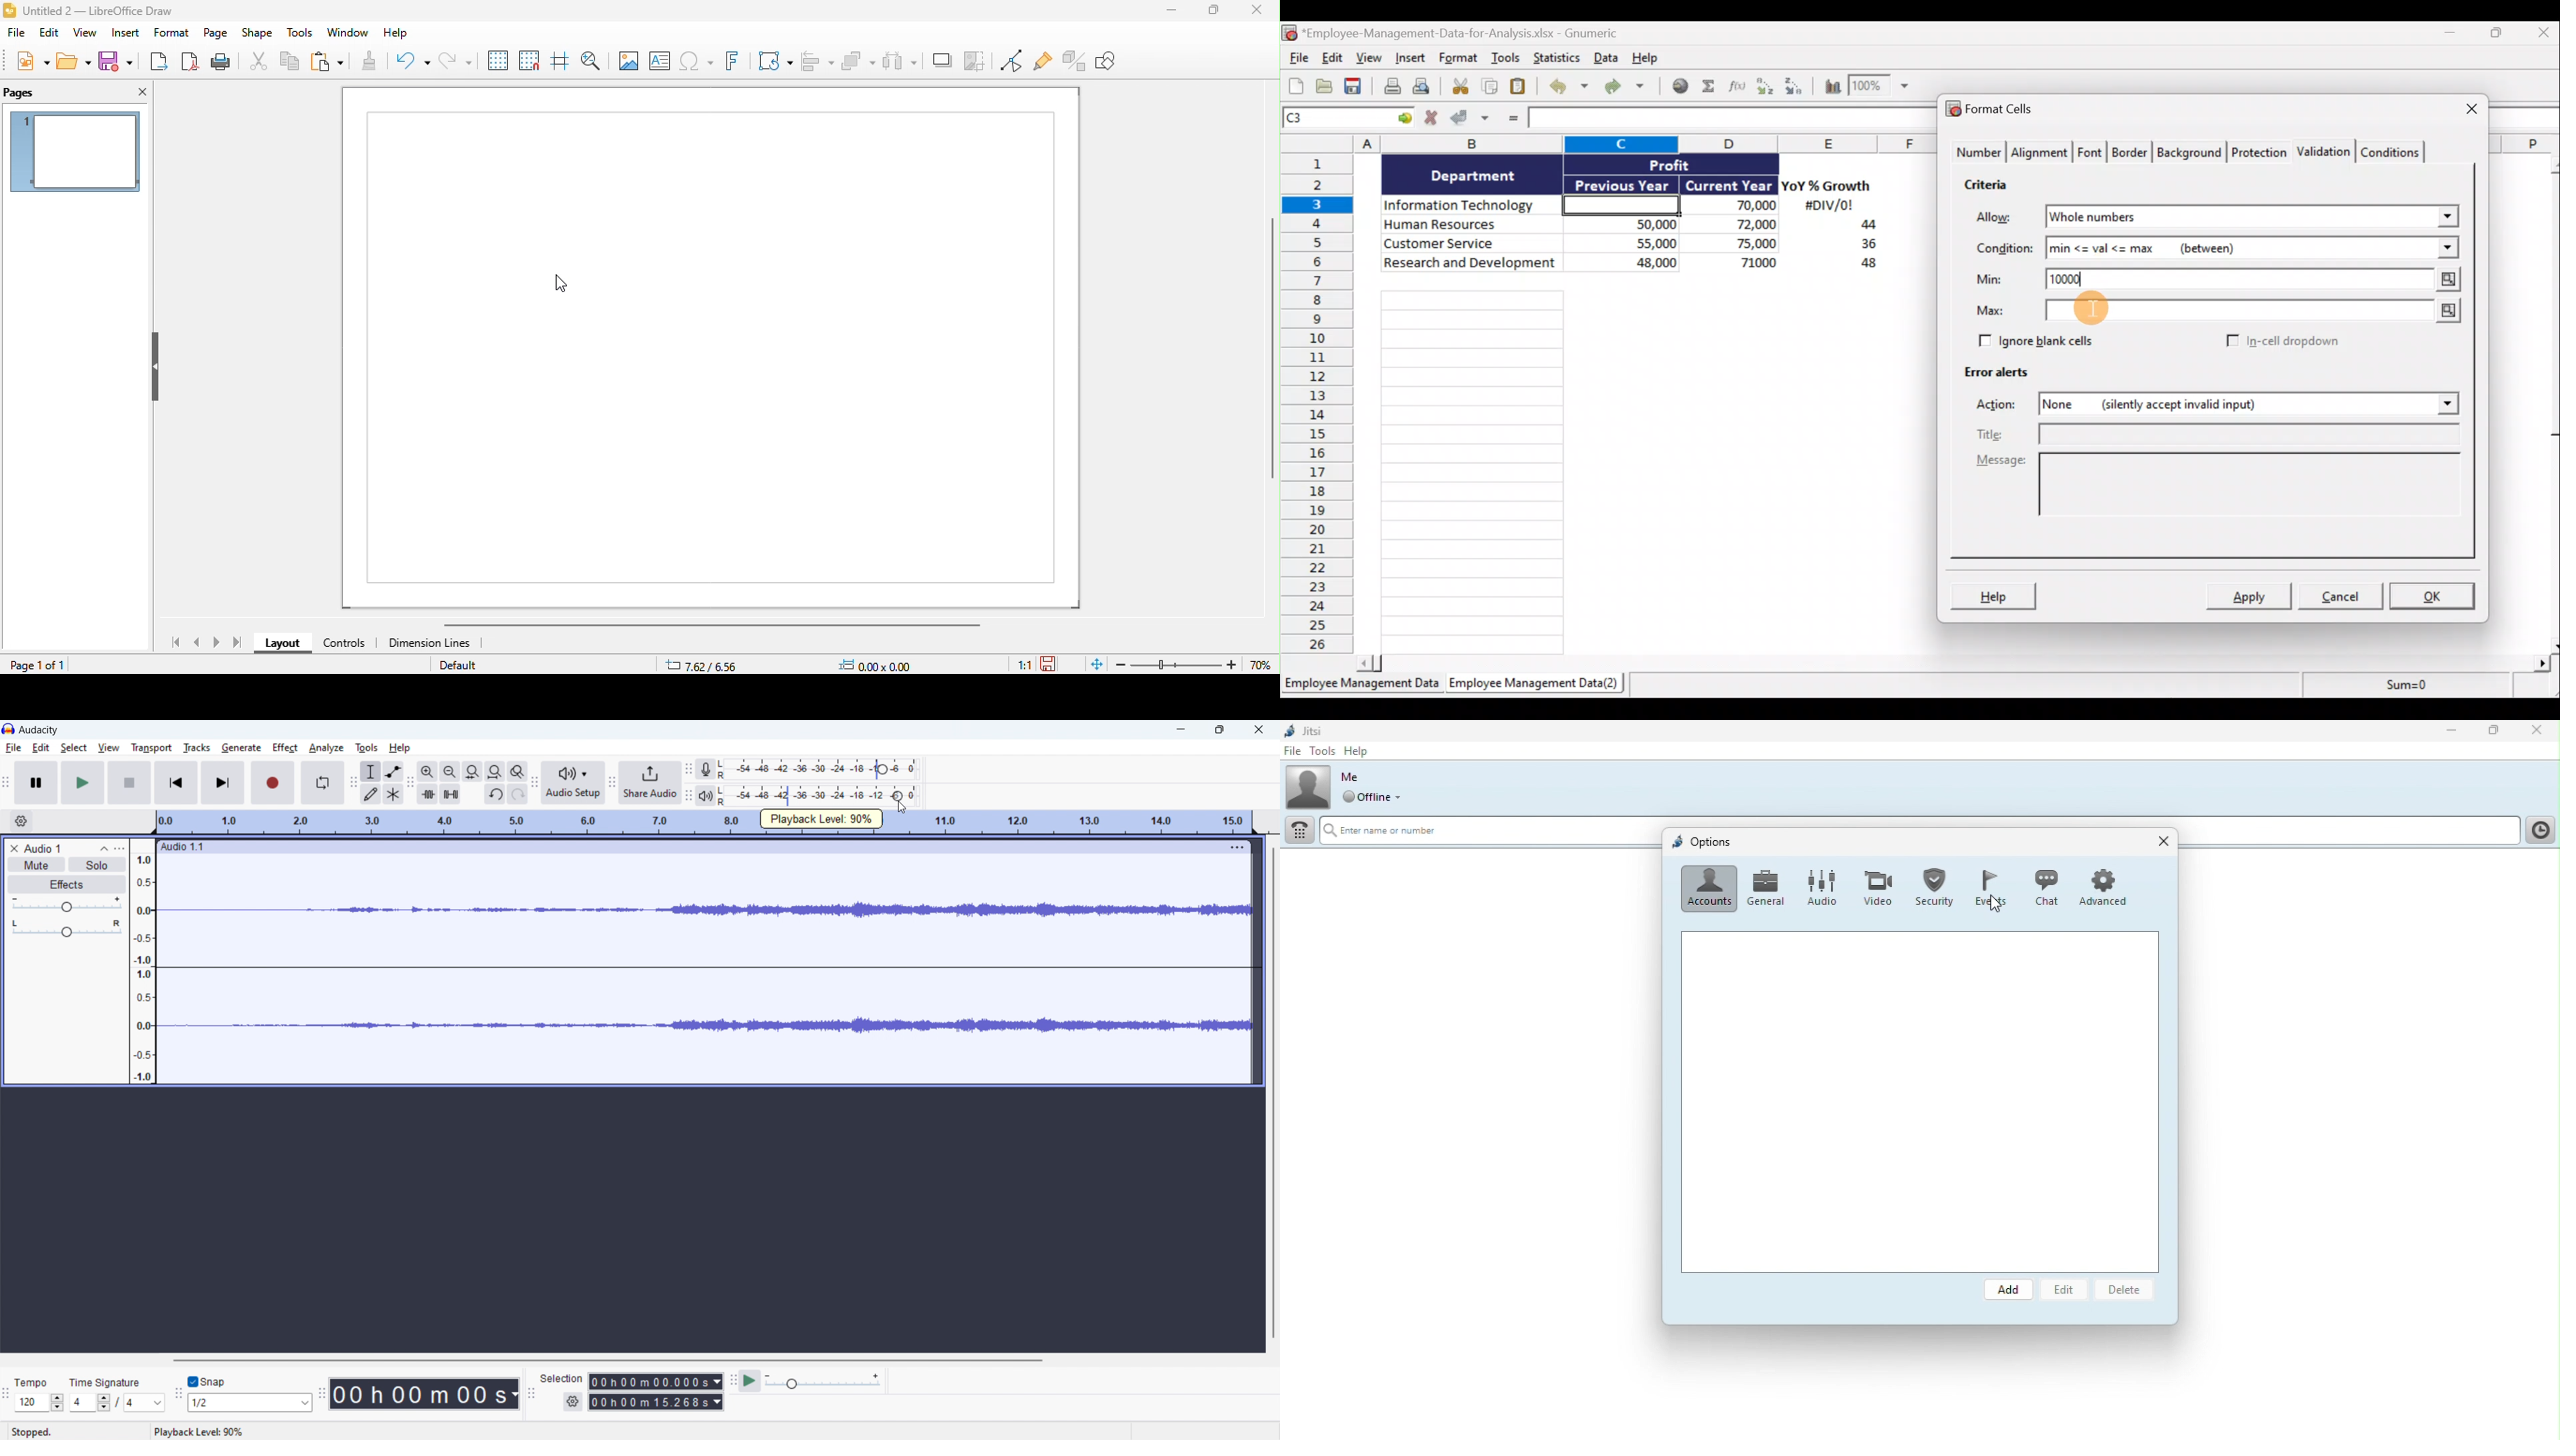 Image resolution: width=2576 pixels, height=1456 pixels. I want to click on Restore down, so click(2497, 36).